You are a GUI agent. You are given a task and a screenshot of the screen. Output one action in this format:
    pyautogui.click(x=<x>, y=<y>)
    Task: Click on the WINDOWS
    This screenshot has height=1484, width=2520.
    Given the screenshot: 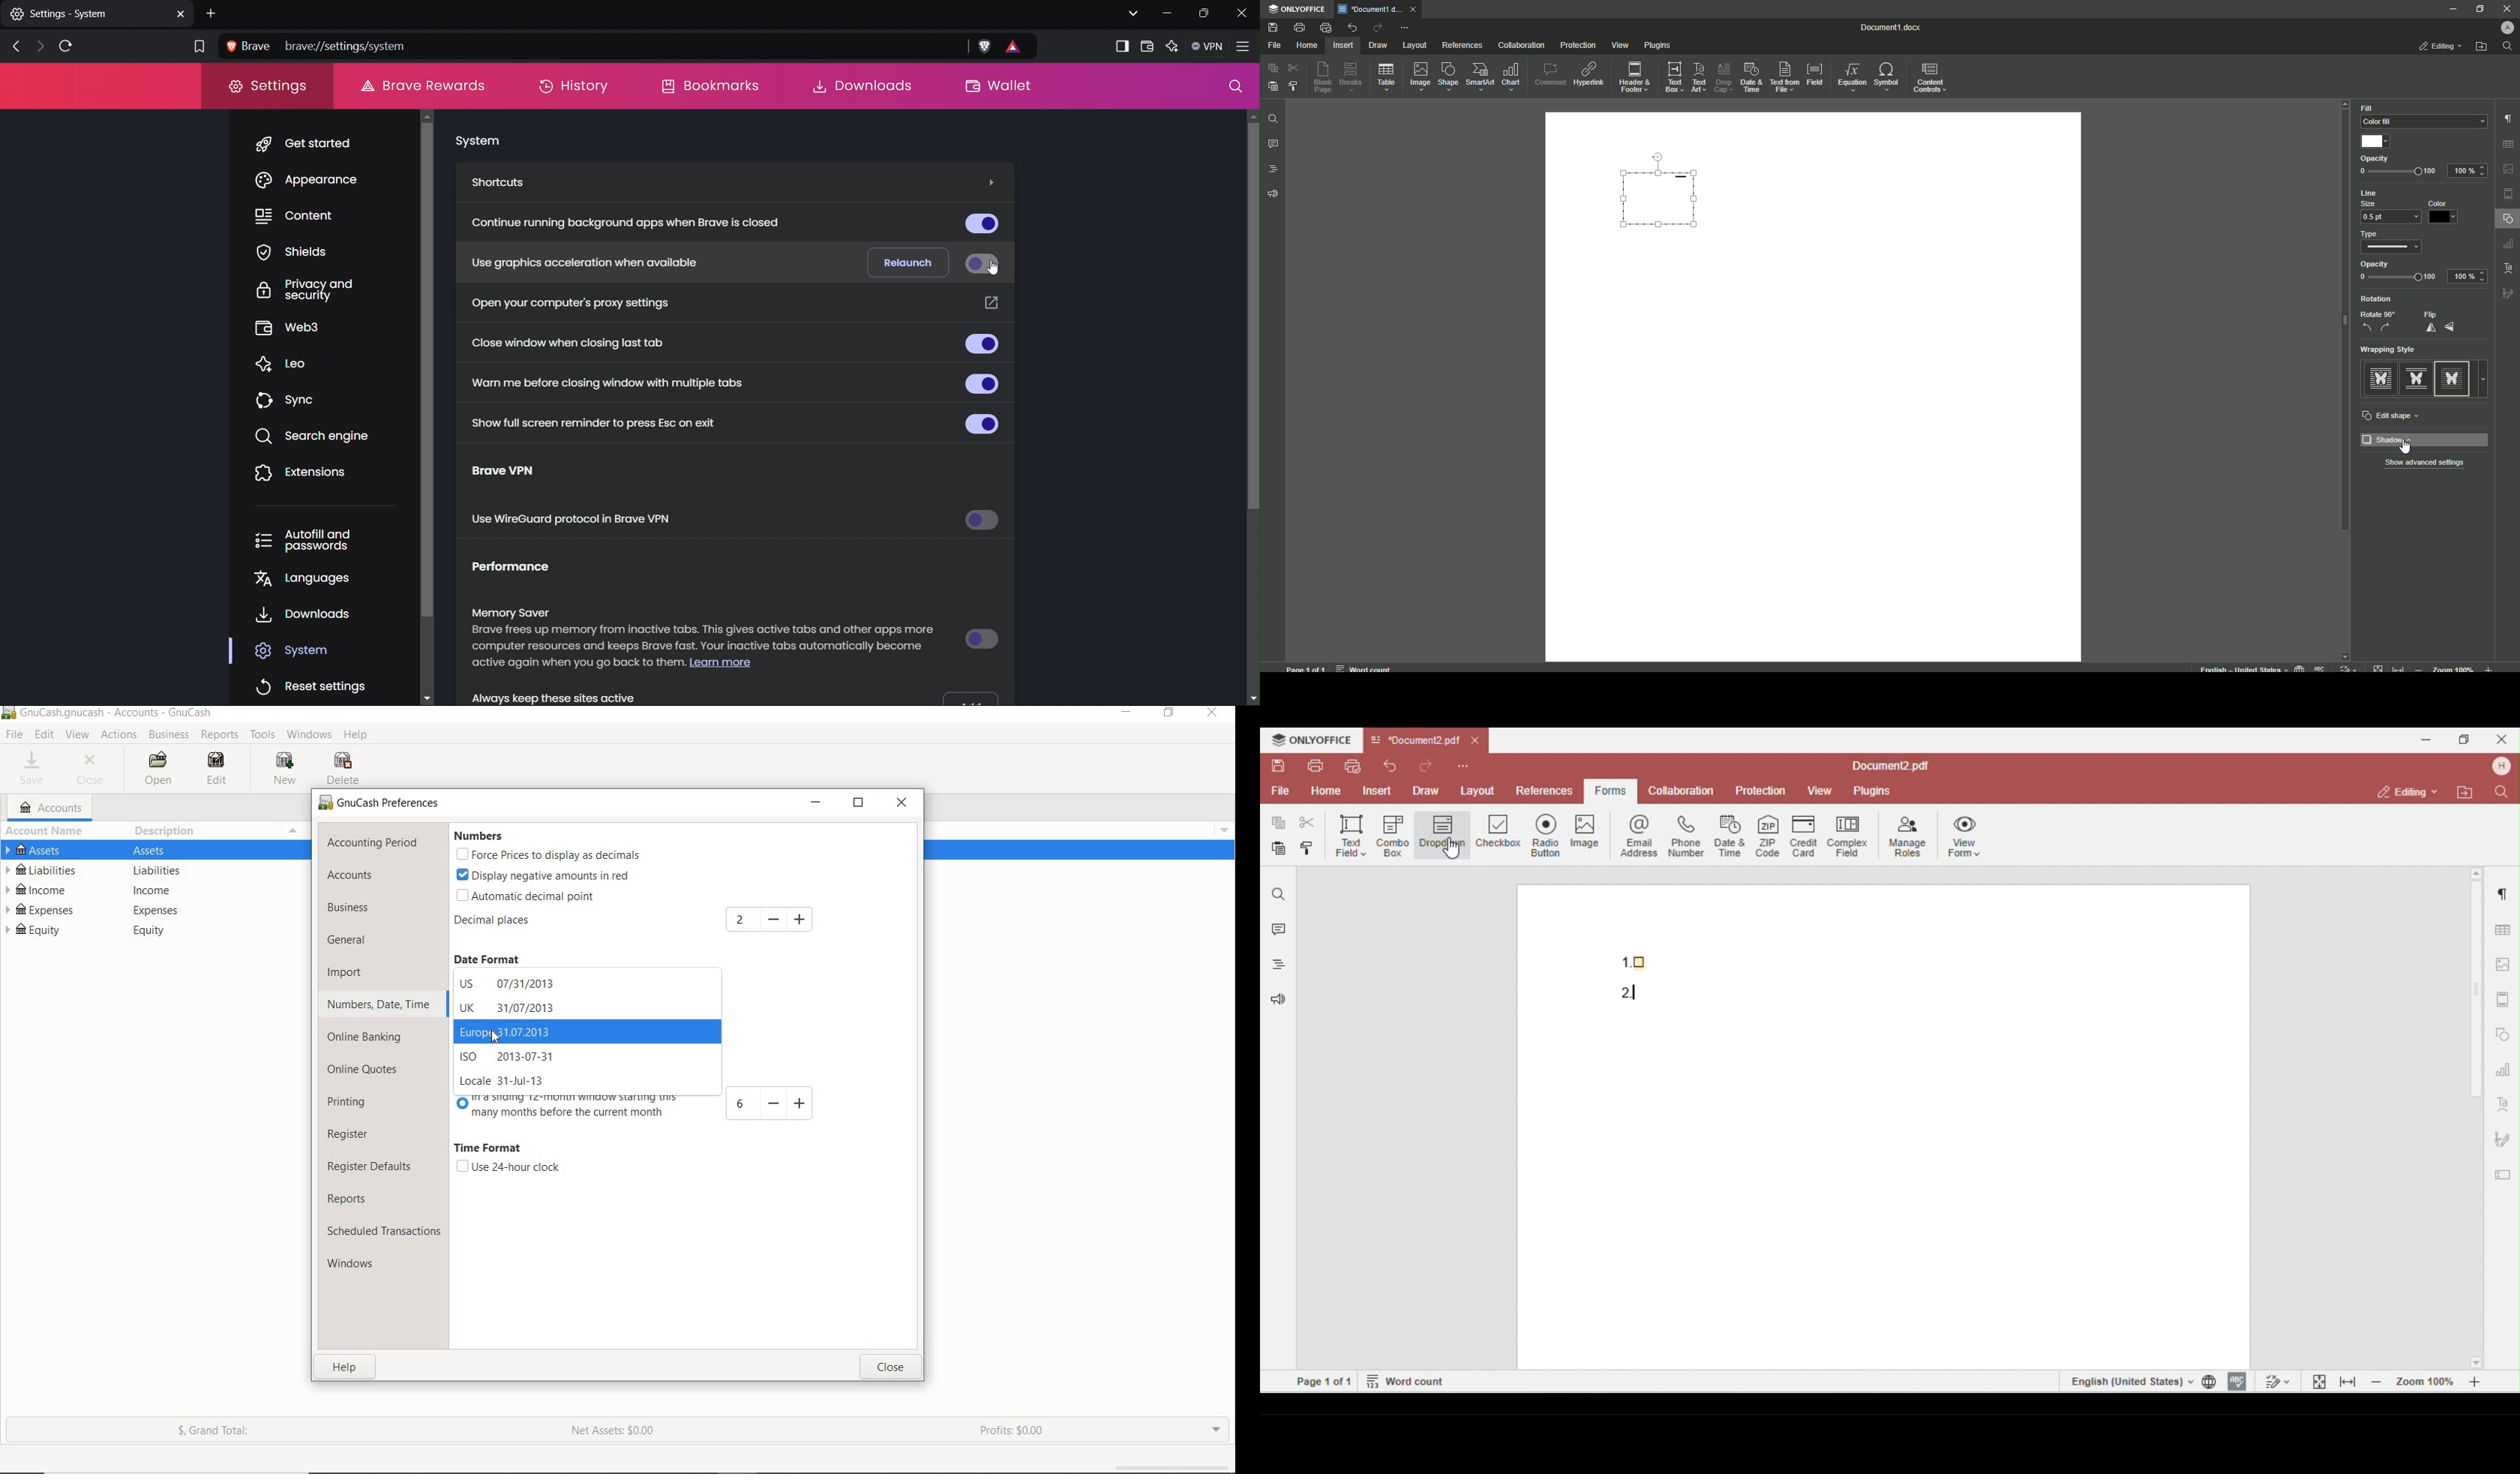 What is the action you would take?
    pyautogui.click(x=312, y=734)
    